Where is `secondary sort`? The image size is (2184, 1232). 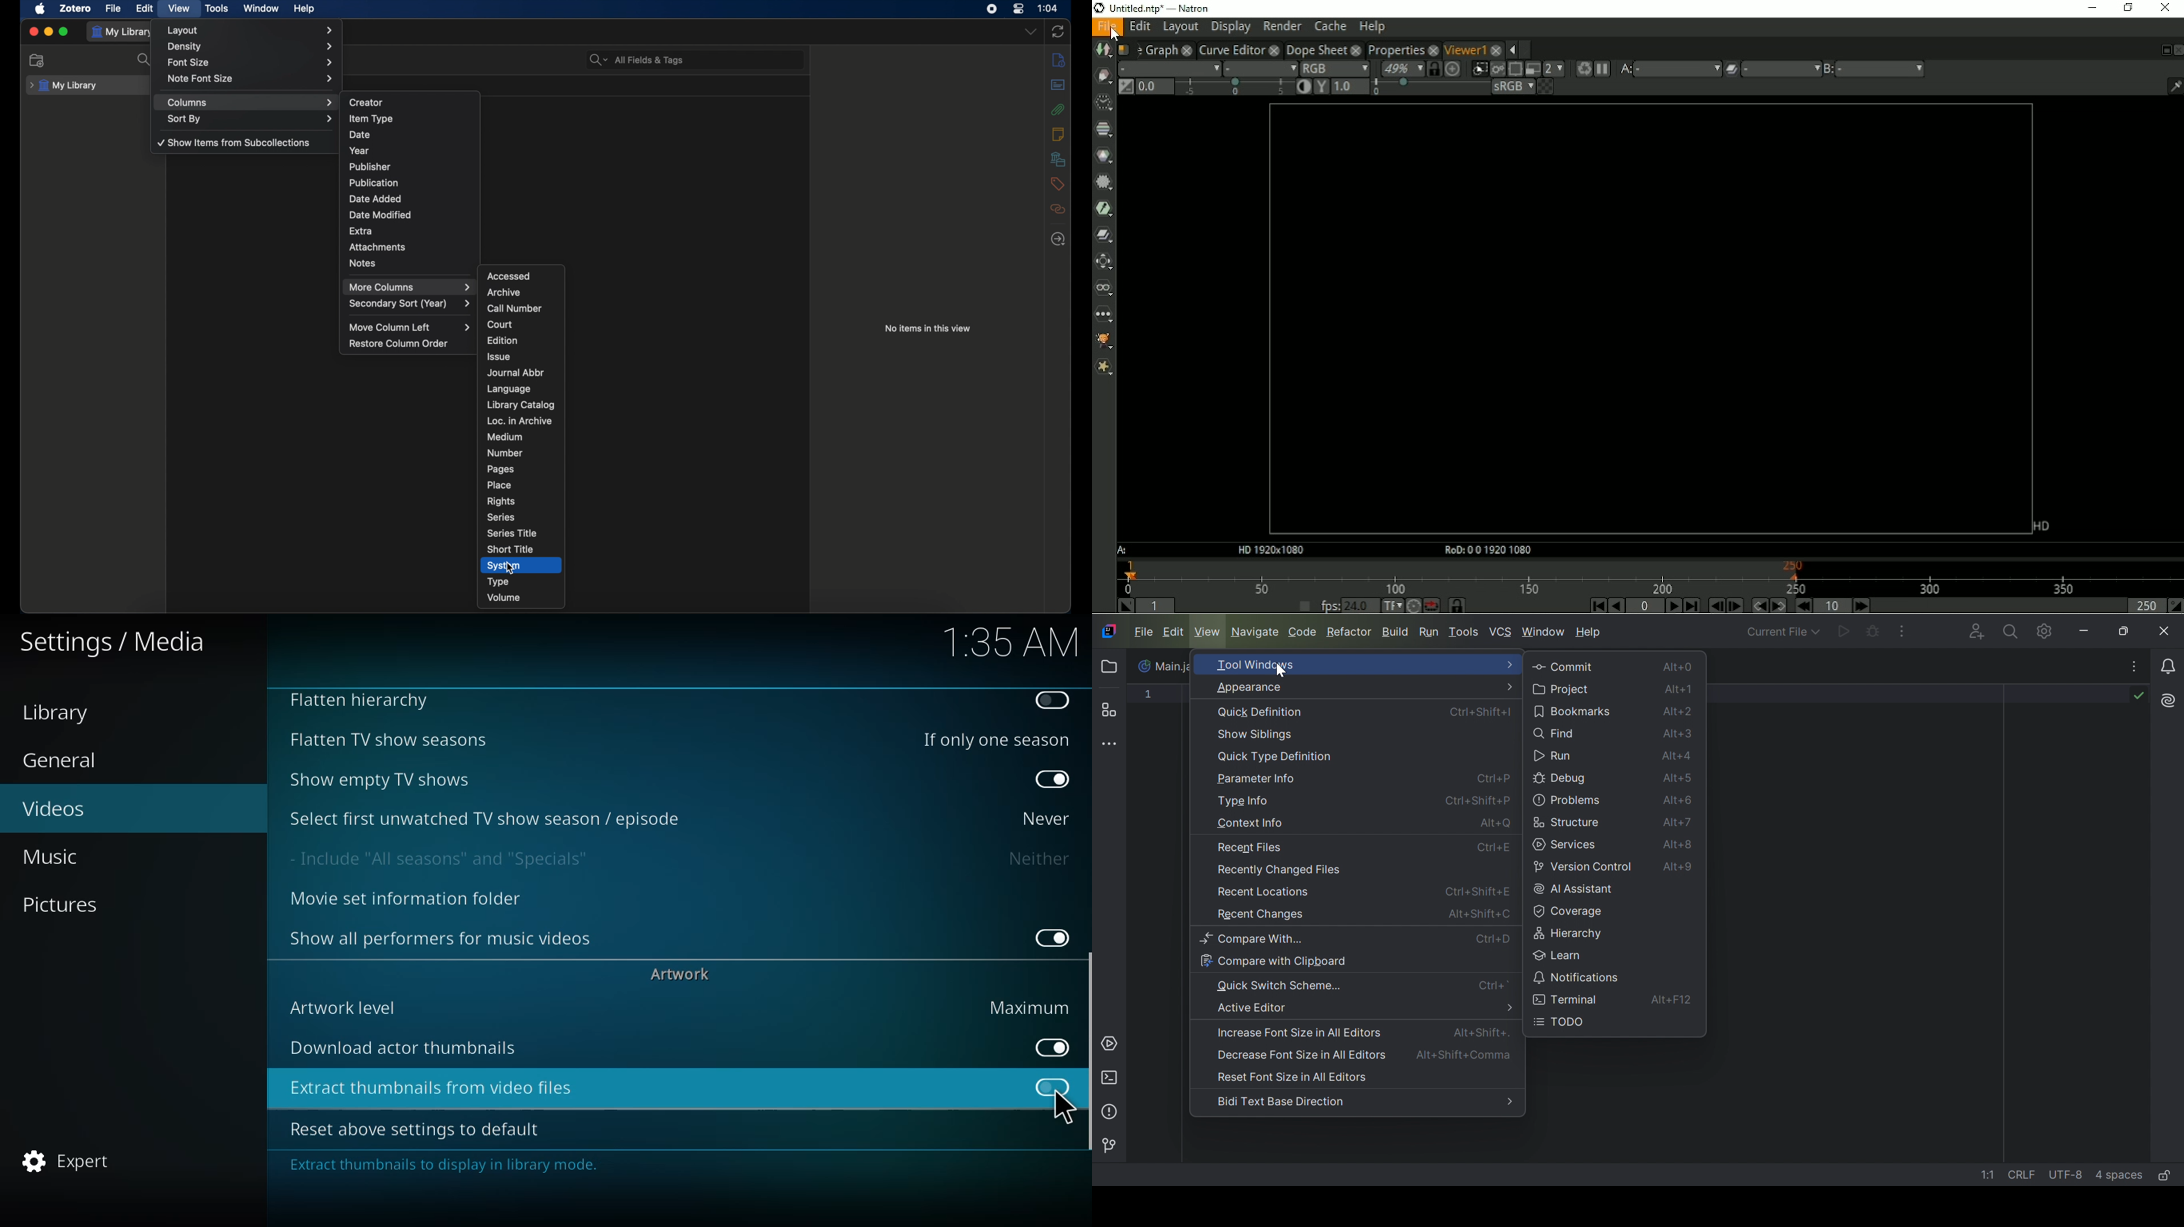
secondary sort is located at coordinates (409, 304).